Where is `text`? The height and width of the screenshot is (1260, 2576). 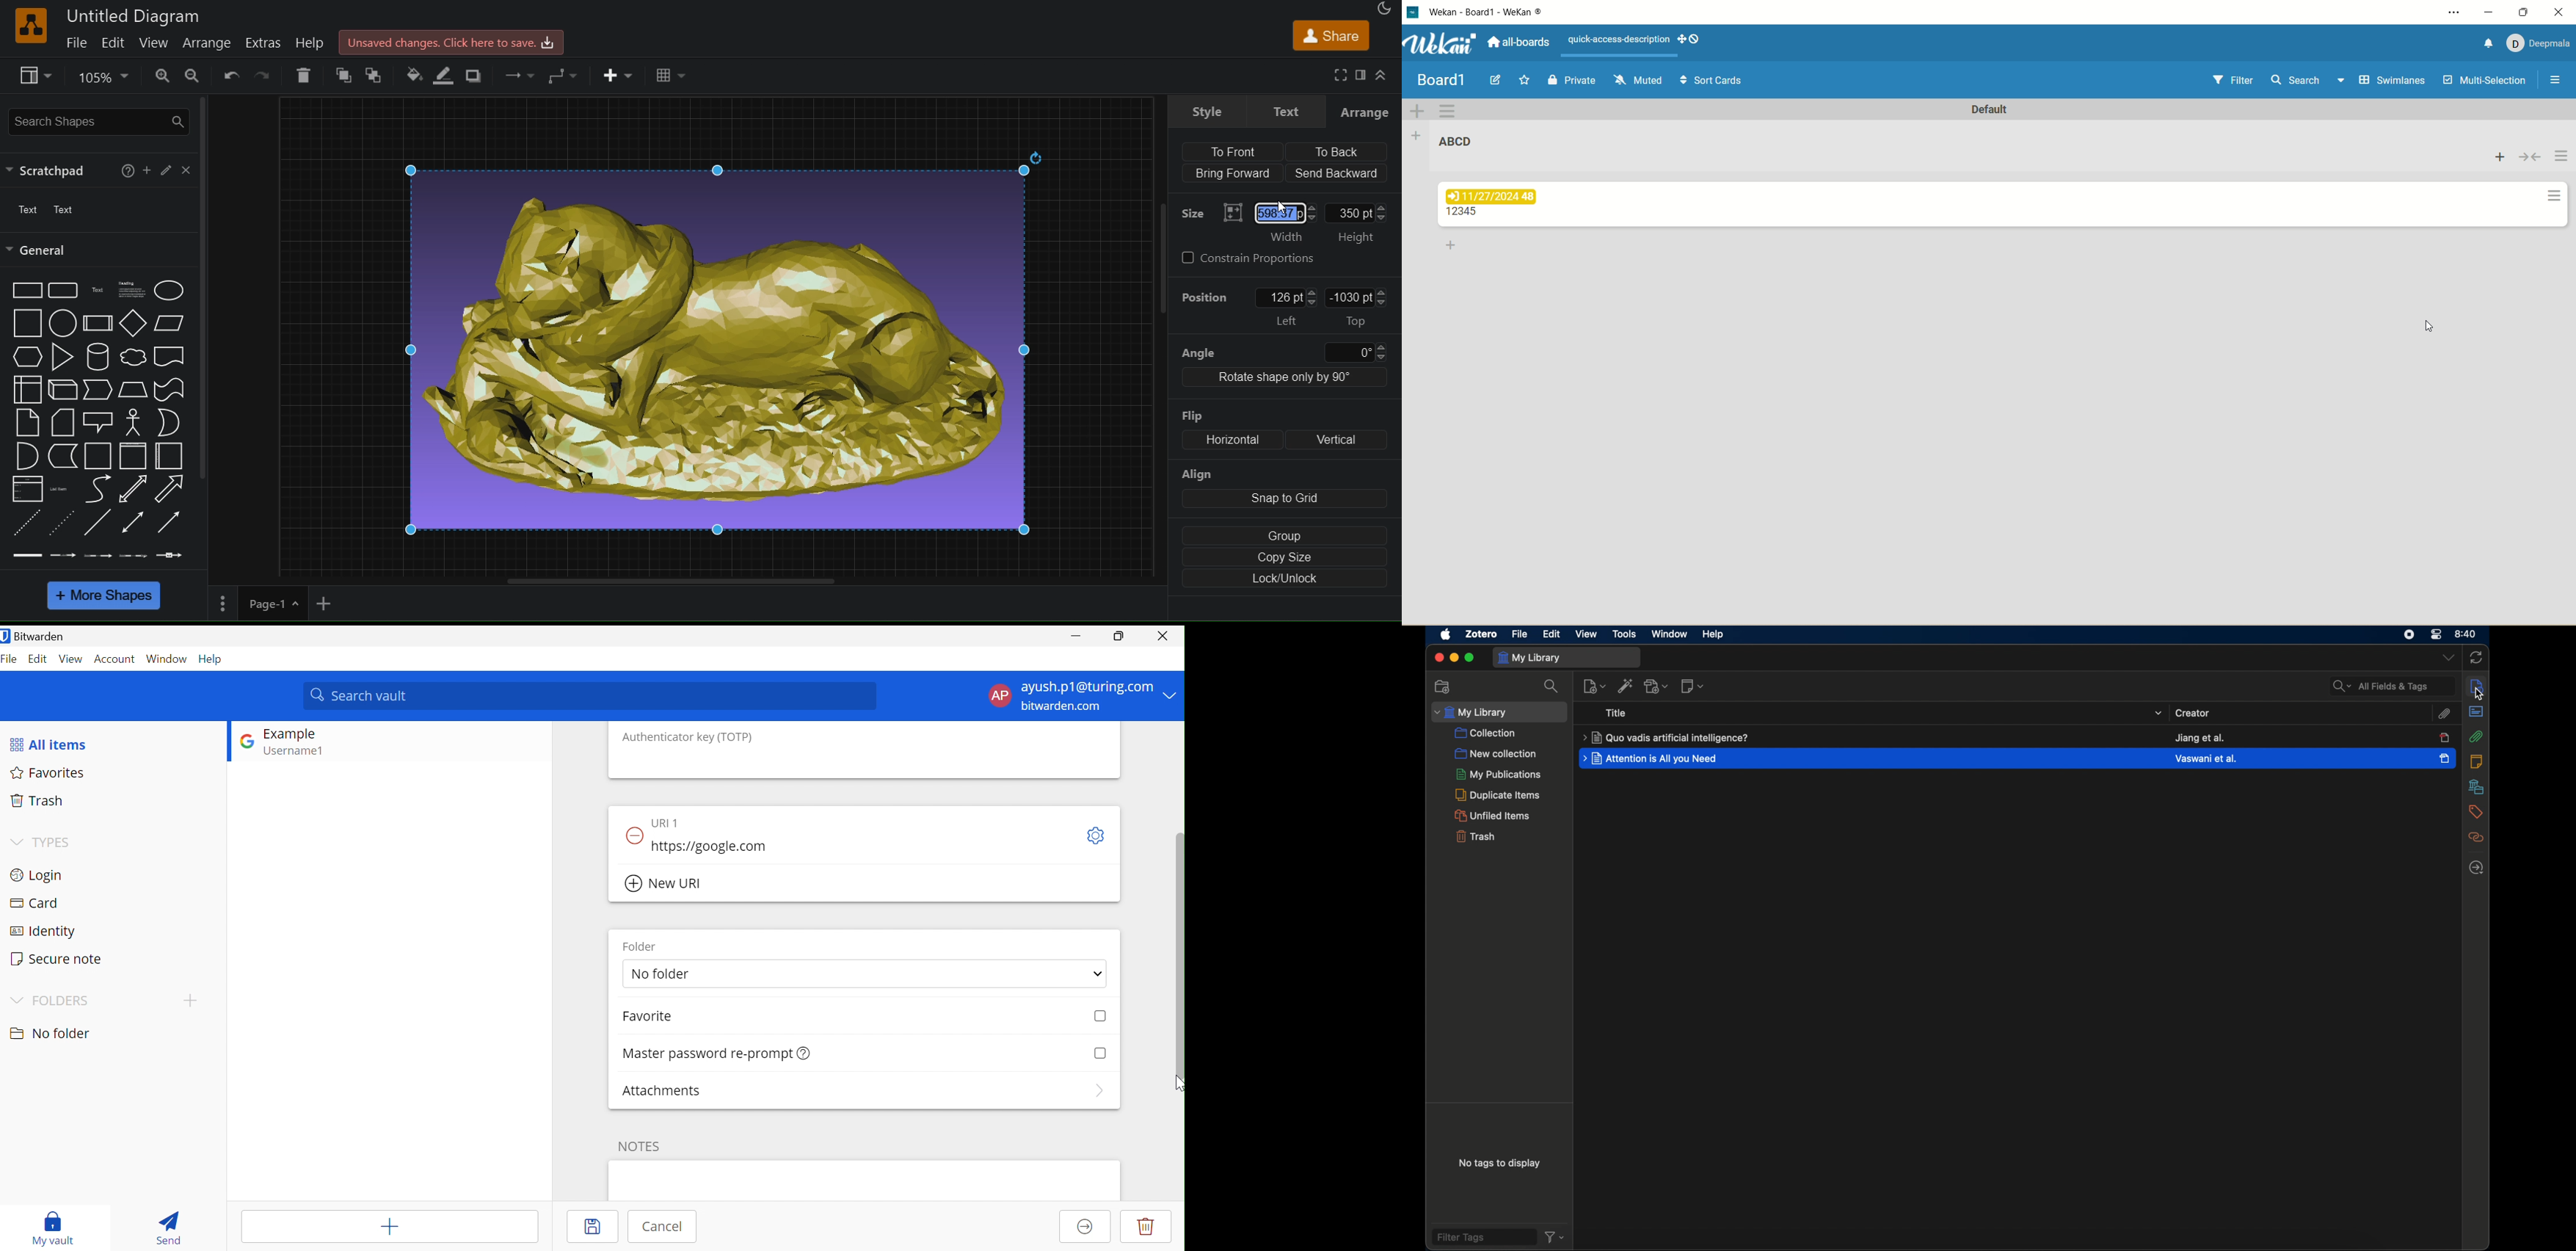 text is located at coordinates (1619, 40).